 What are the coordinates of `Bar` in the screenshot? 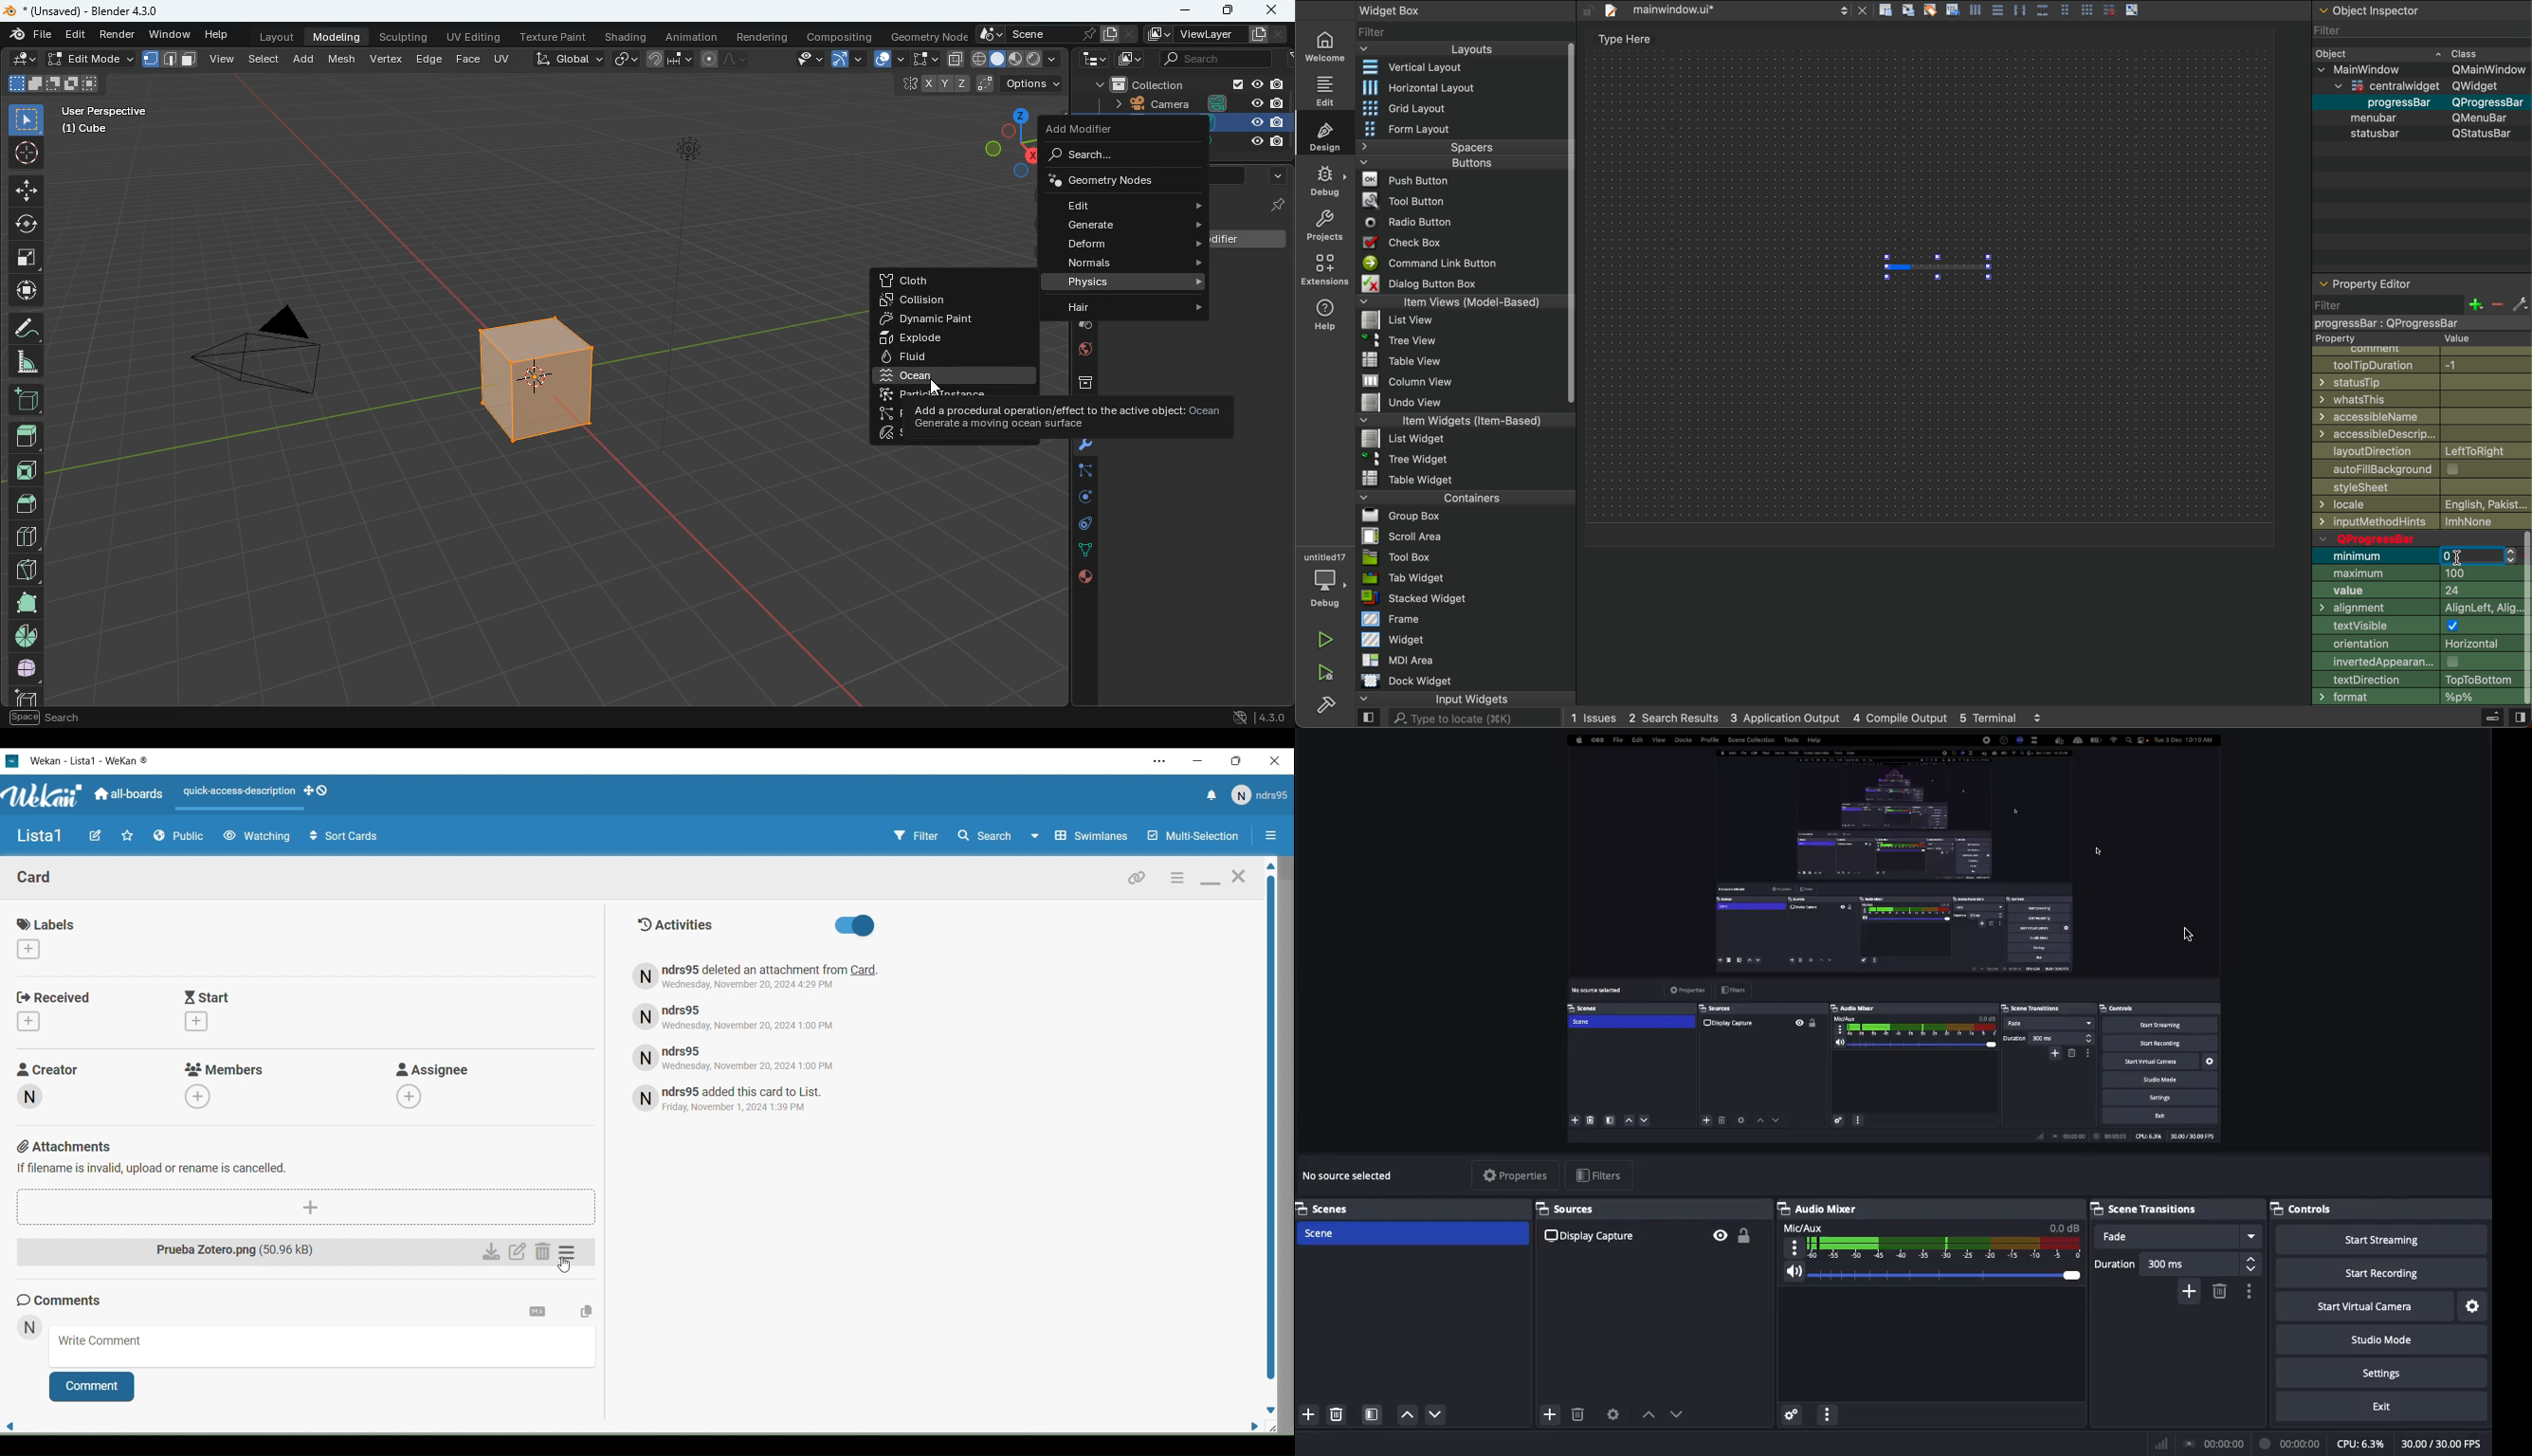 It's located at (2162, 1444).